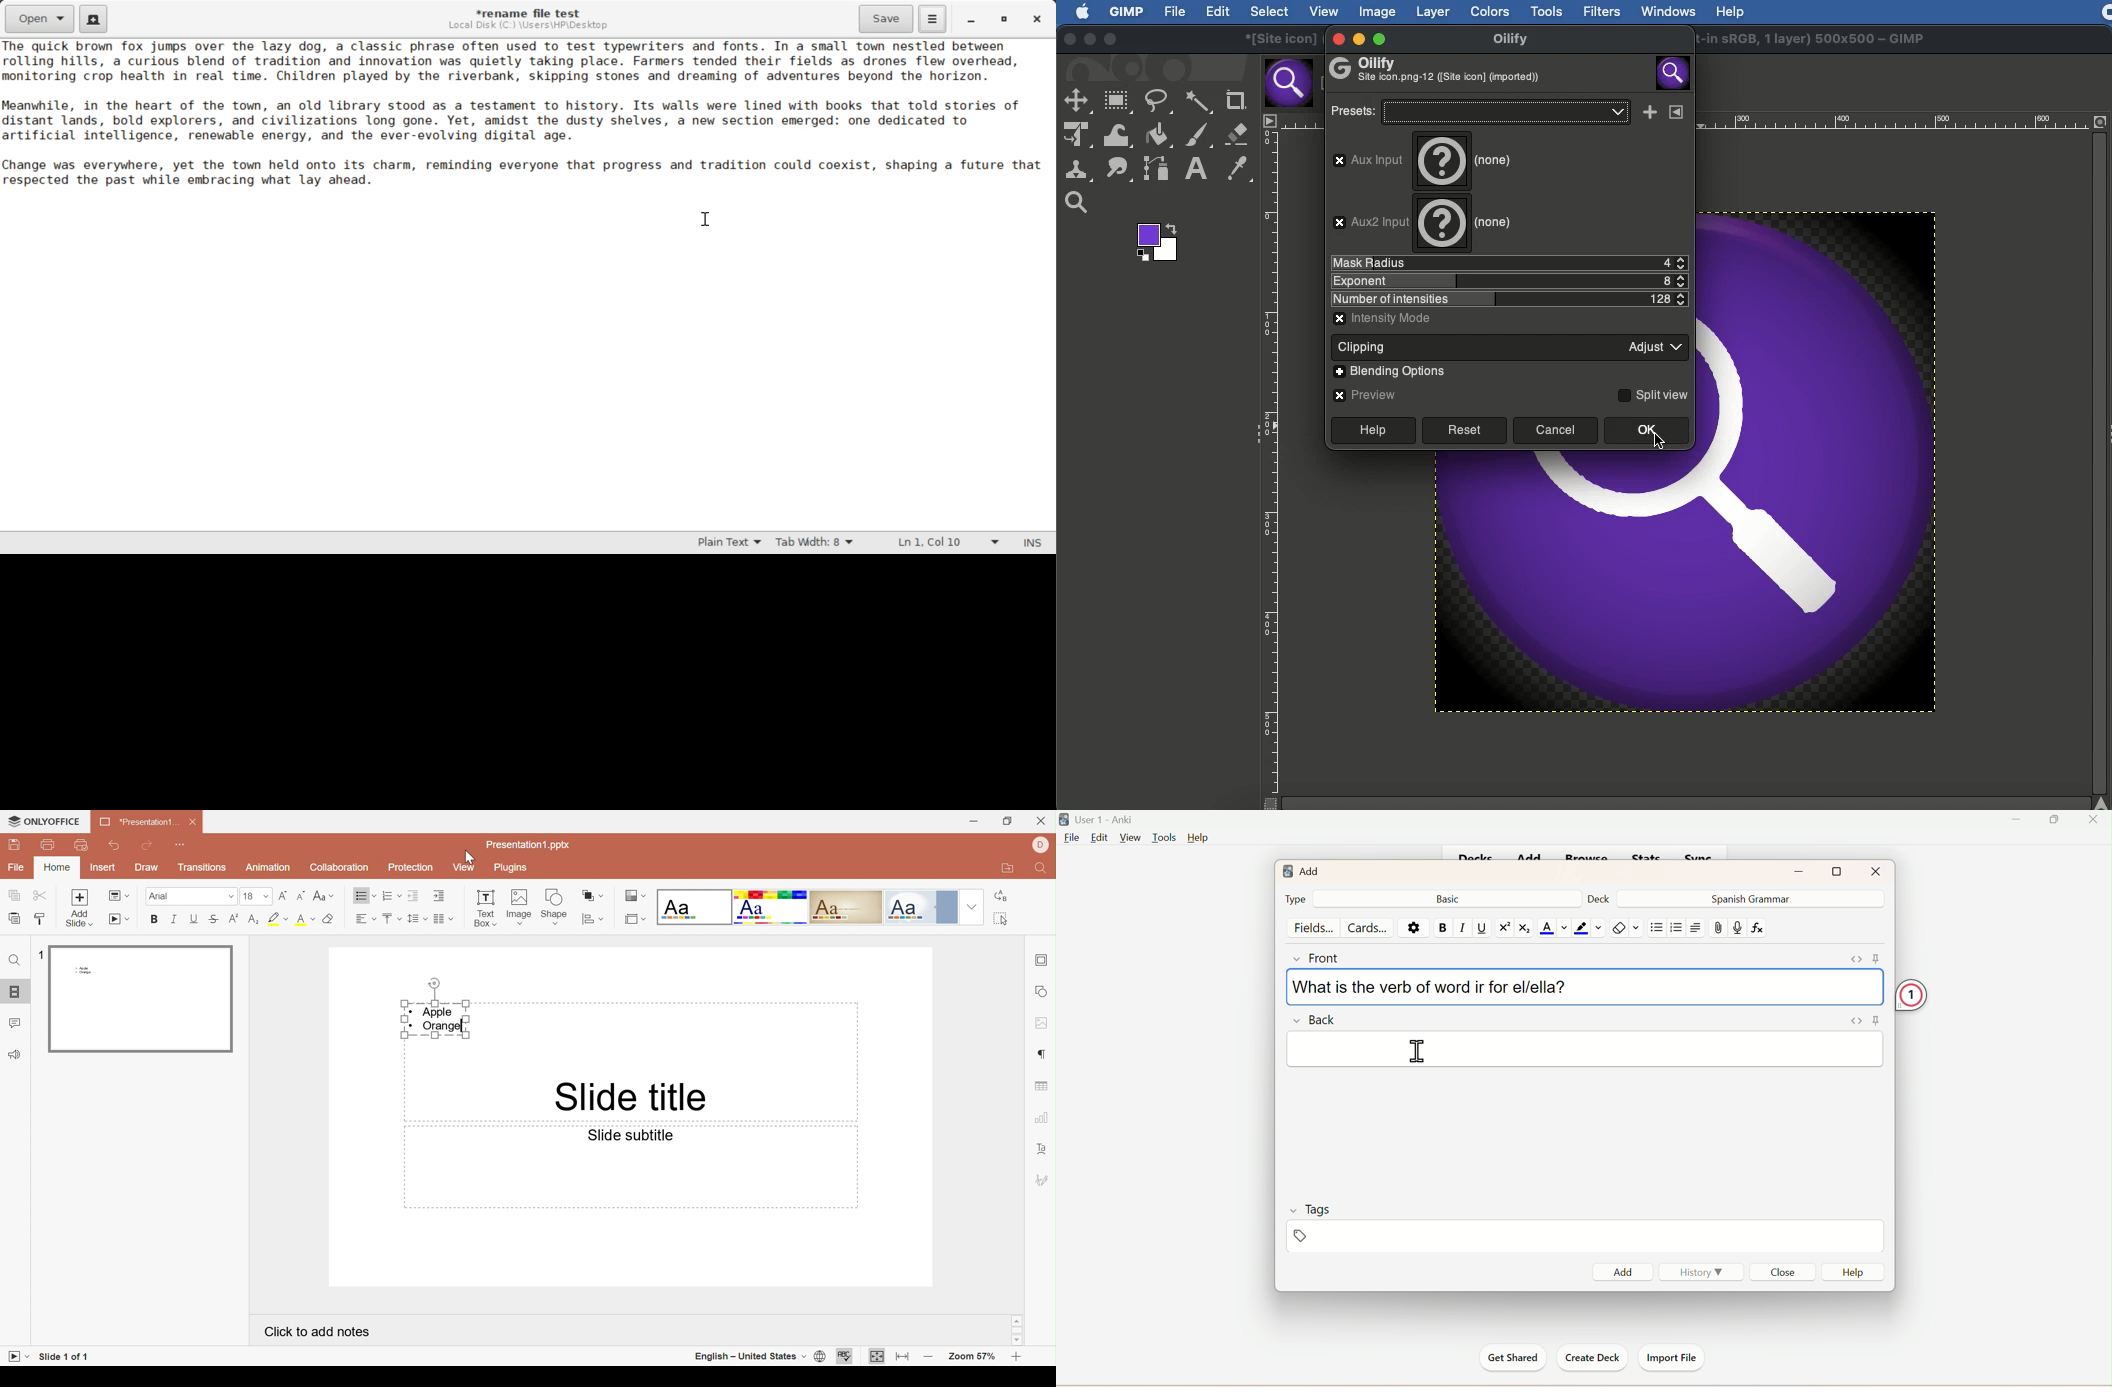 This screenshot has width=2128, height=1400. Describe the element at coordinates (946, 542) in the screenshot. I see `Line & Character Count Changed after Replace Action ` at that location.